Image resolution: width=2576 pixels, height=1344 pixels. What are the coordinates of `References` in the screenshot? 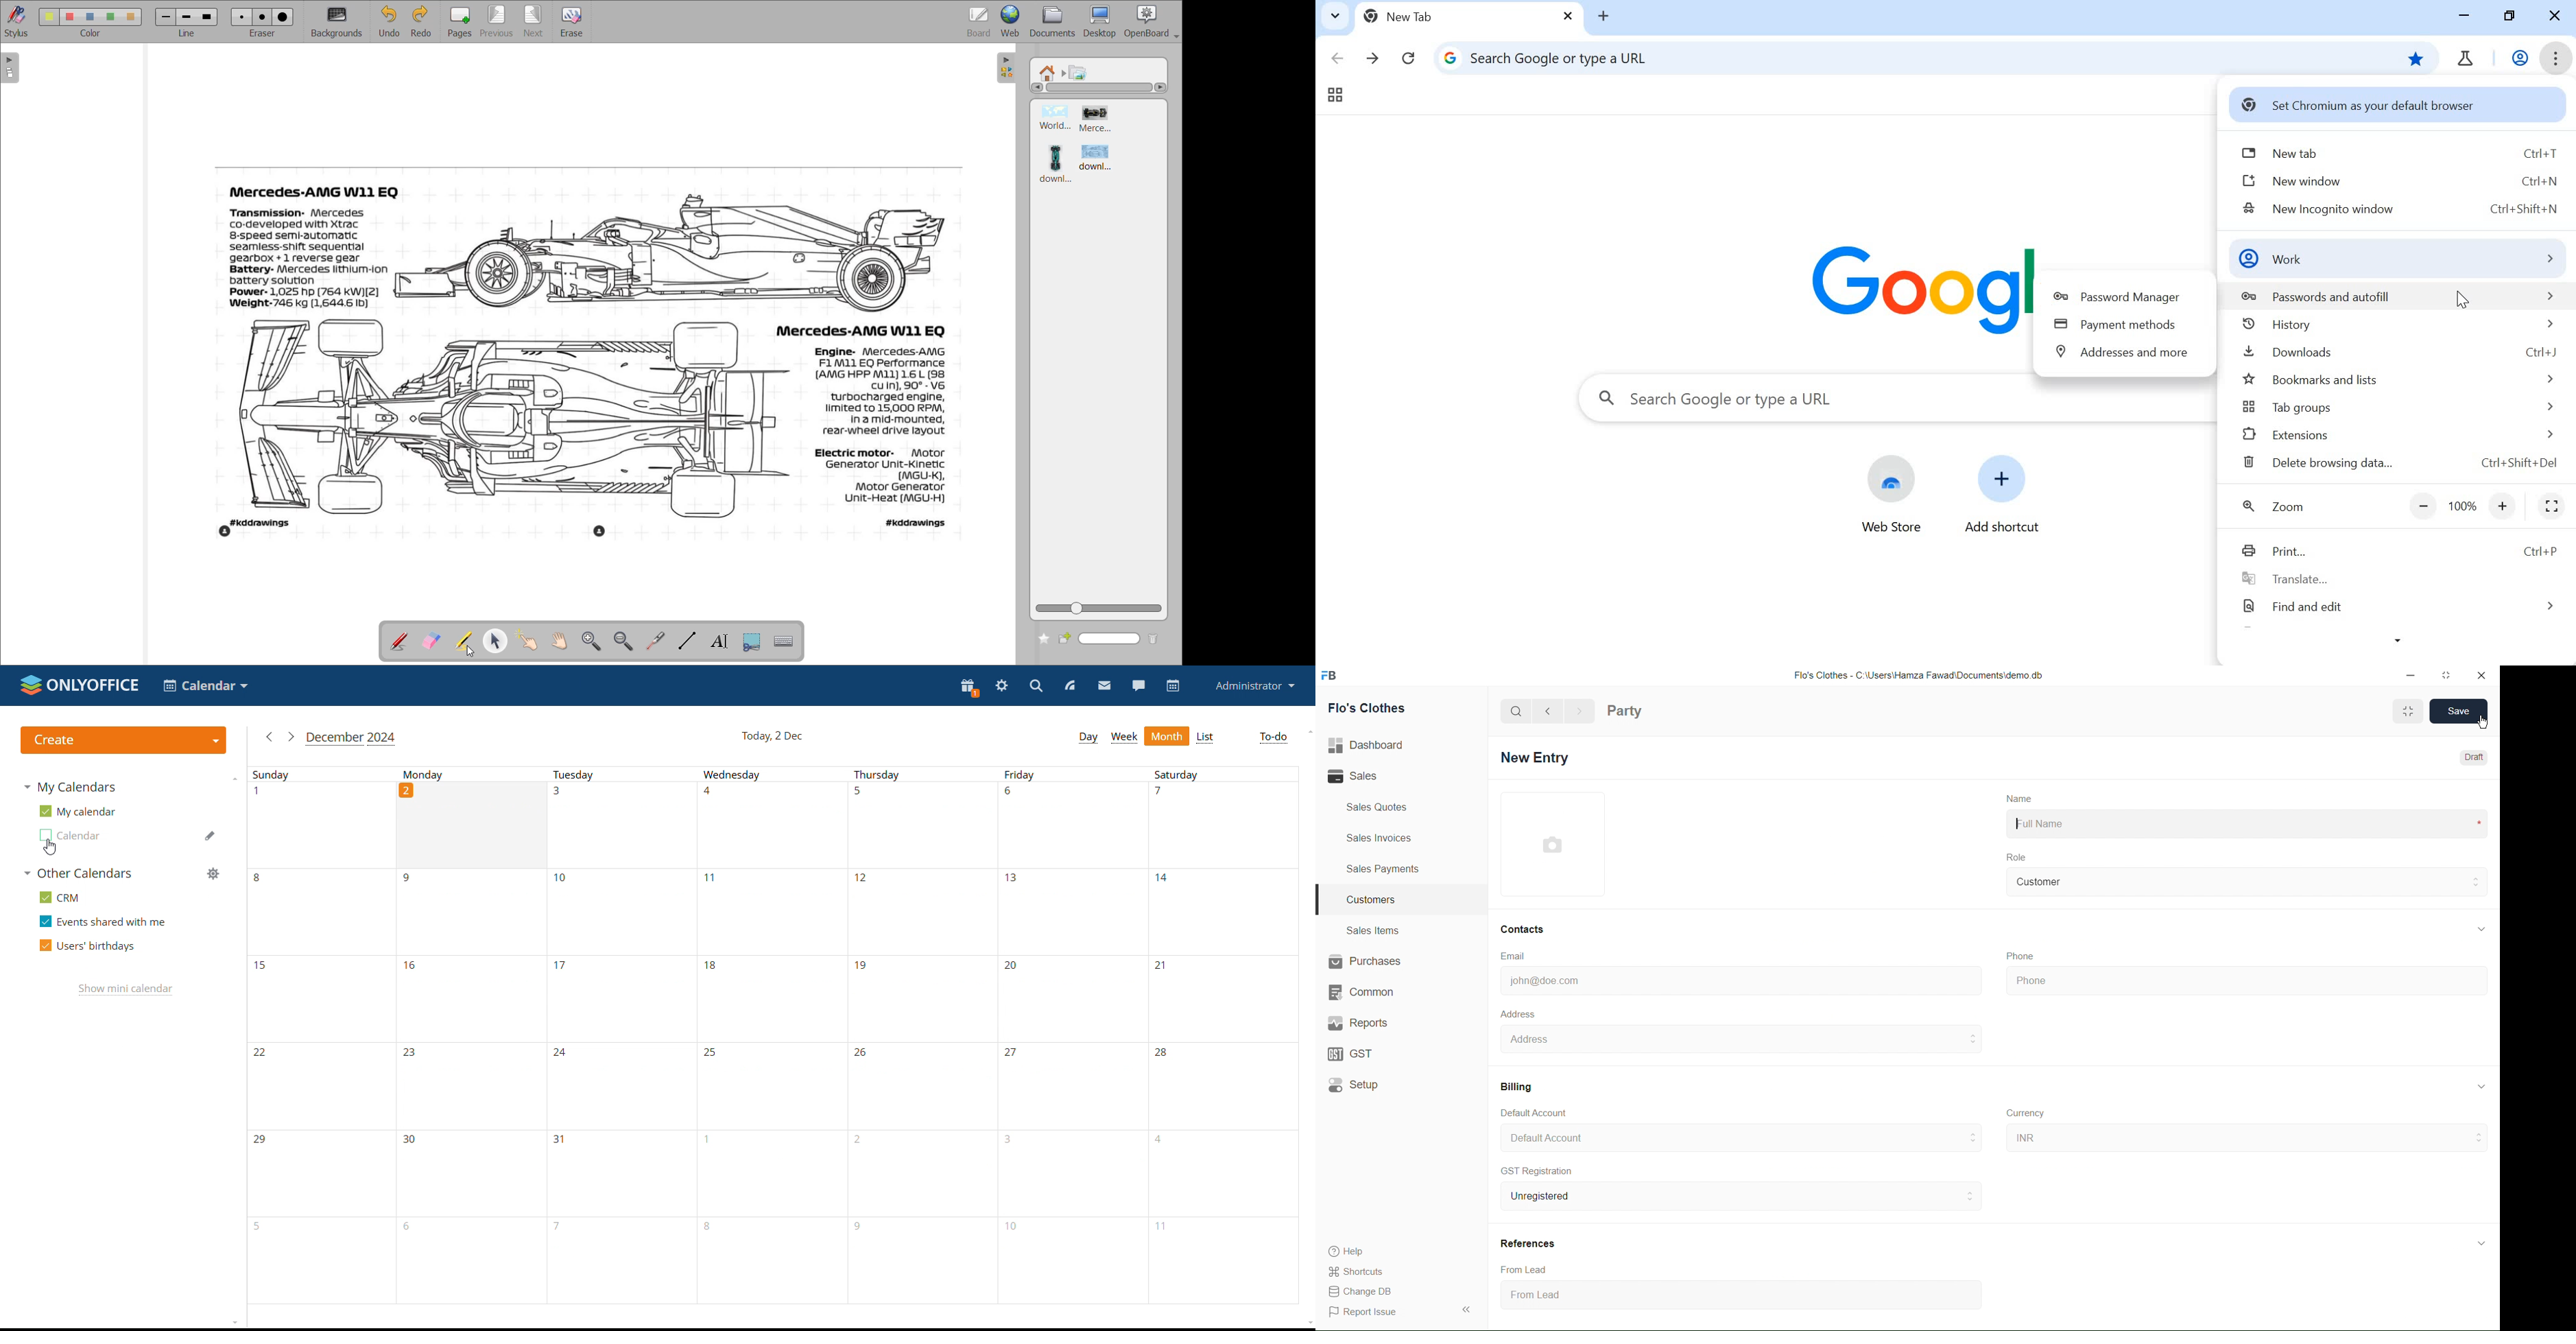 It's located at (1530, 1243).